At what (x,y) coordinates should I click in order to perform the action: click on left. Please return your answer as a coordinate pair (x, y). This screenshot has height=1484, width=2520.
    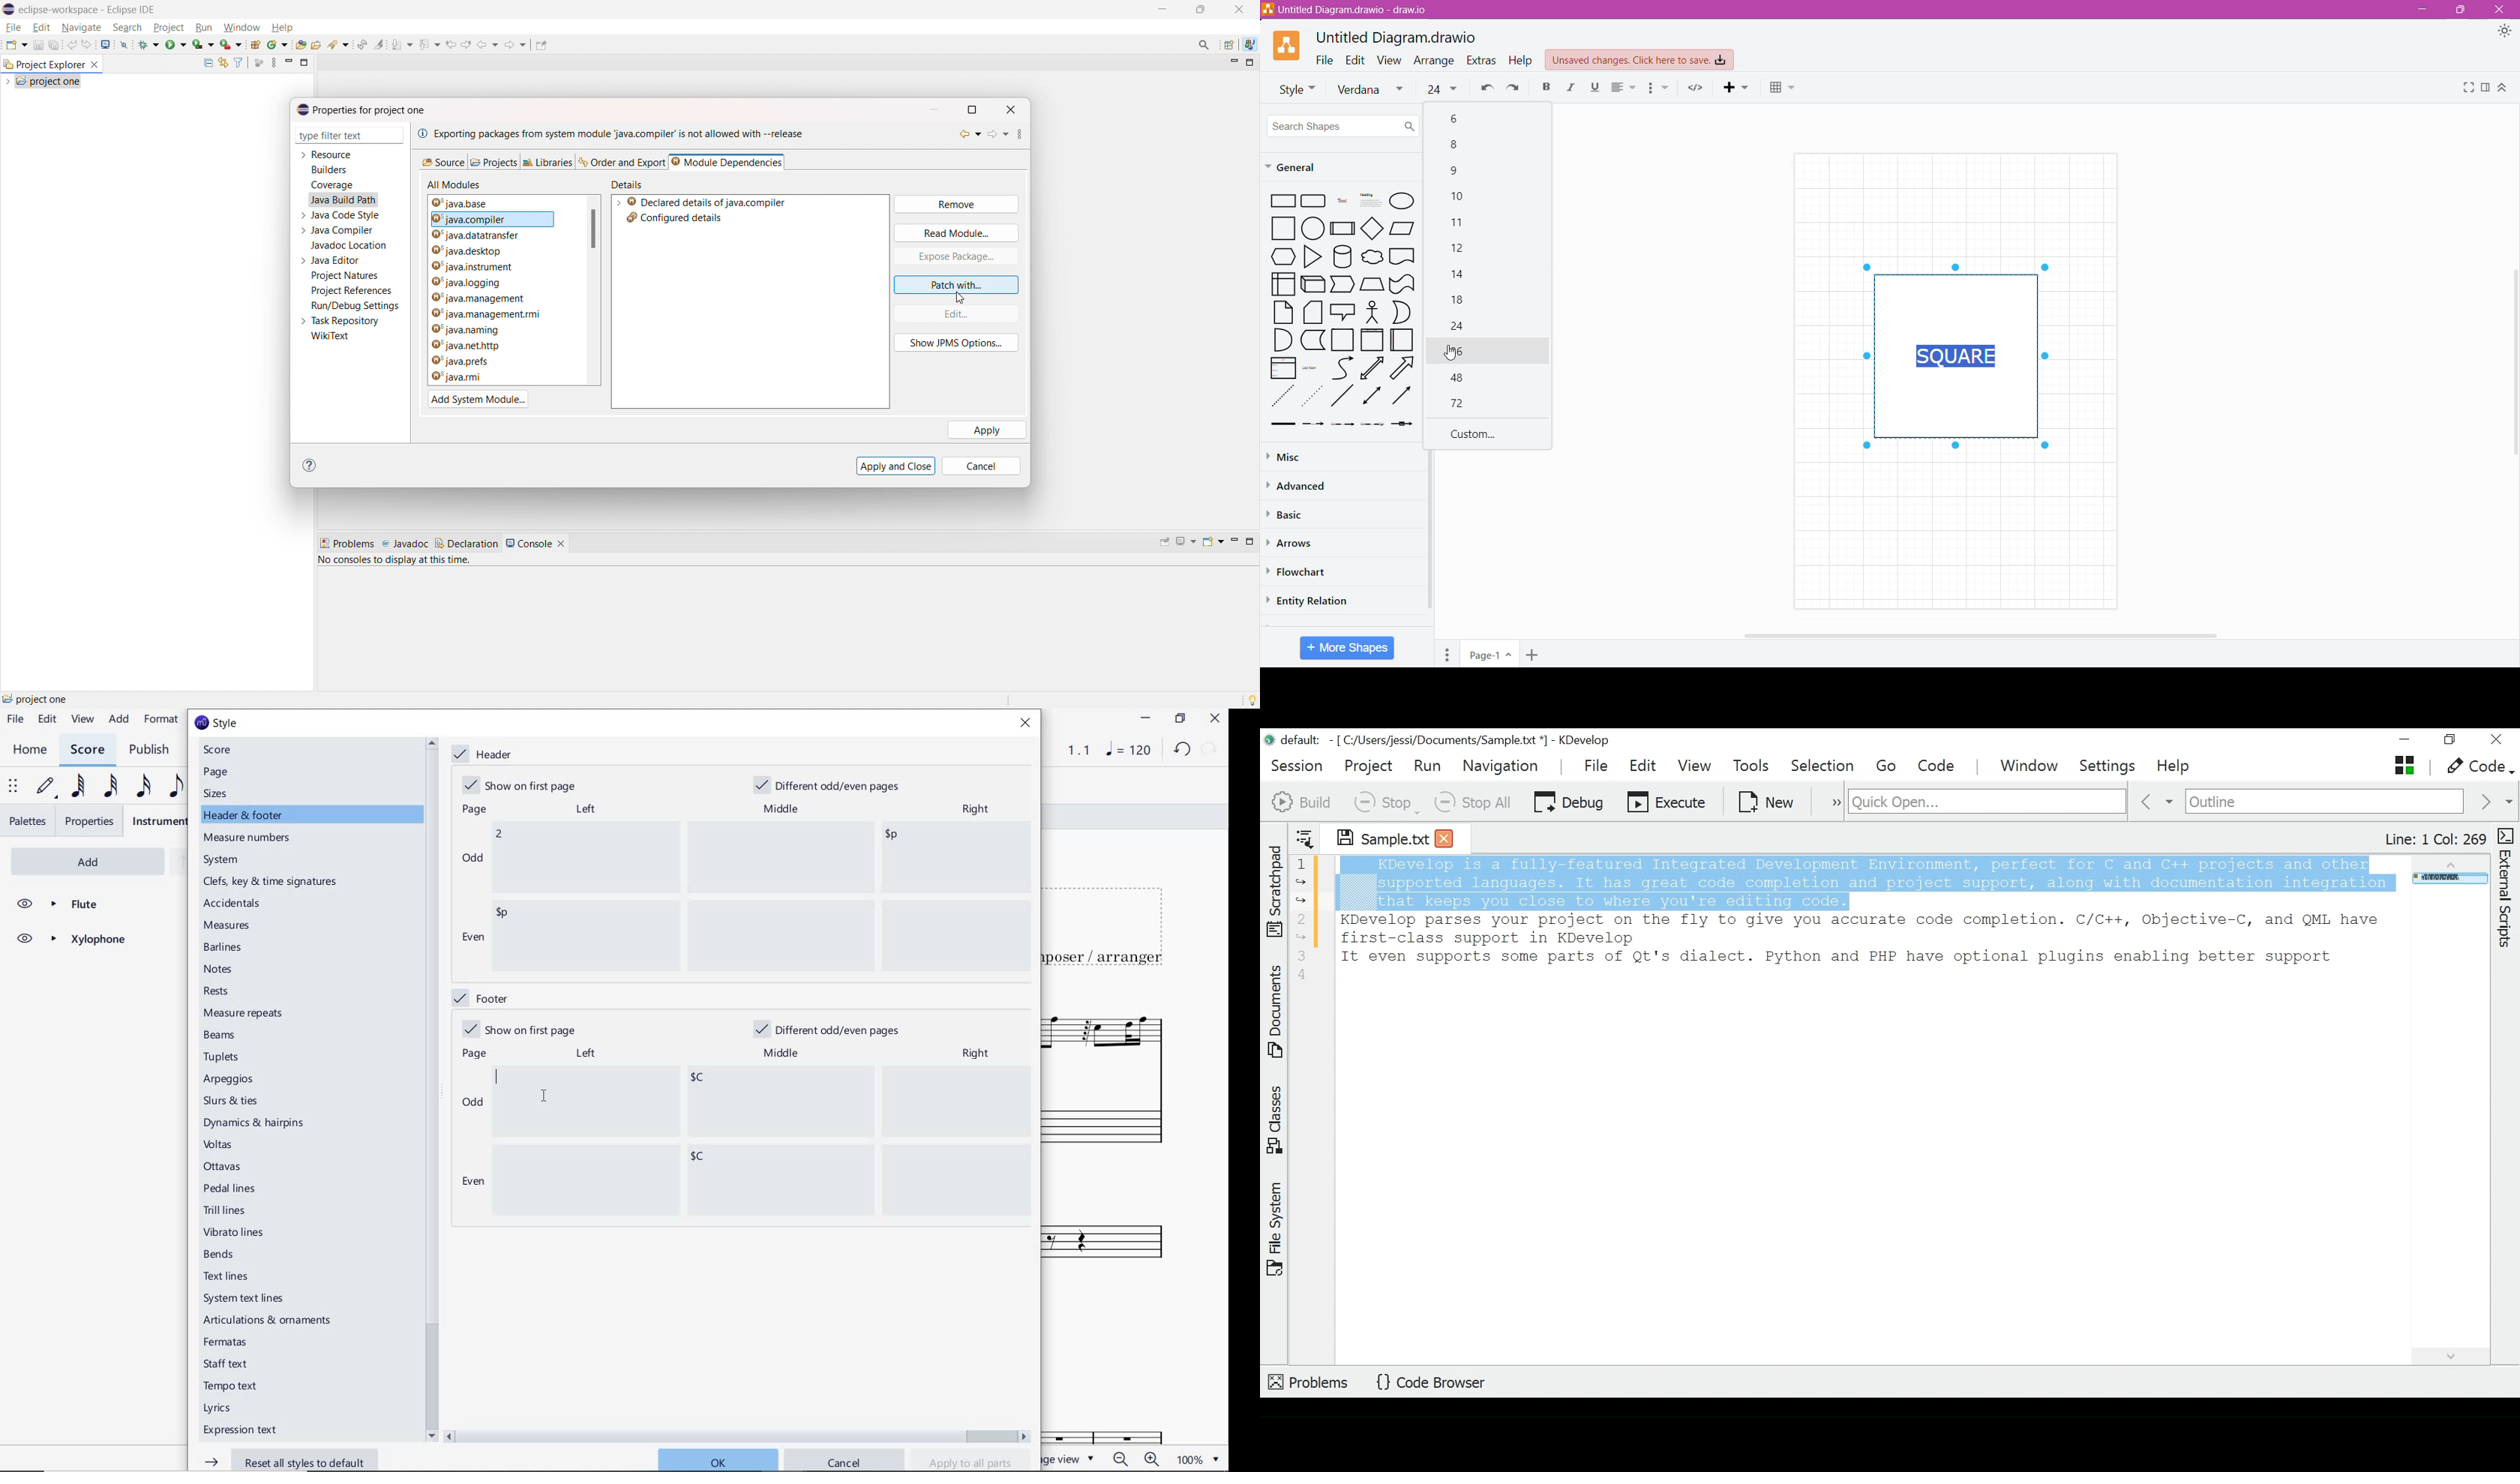
    Looking at the image, I should click on (585, 1054).